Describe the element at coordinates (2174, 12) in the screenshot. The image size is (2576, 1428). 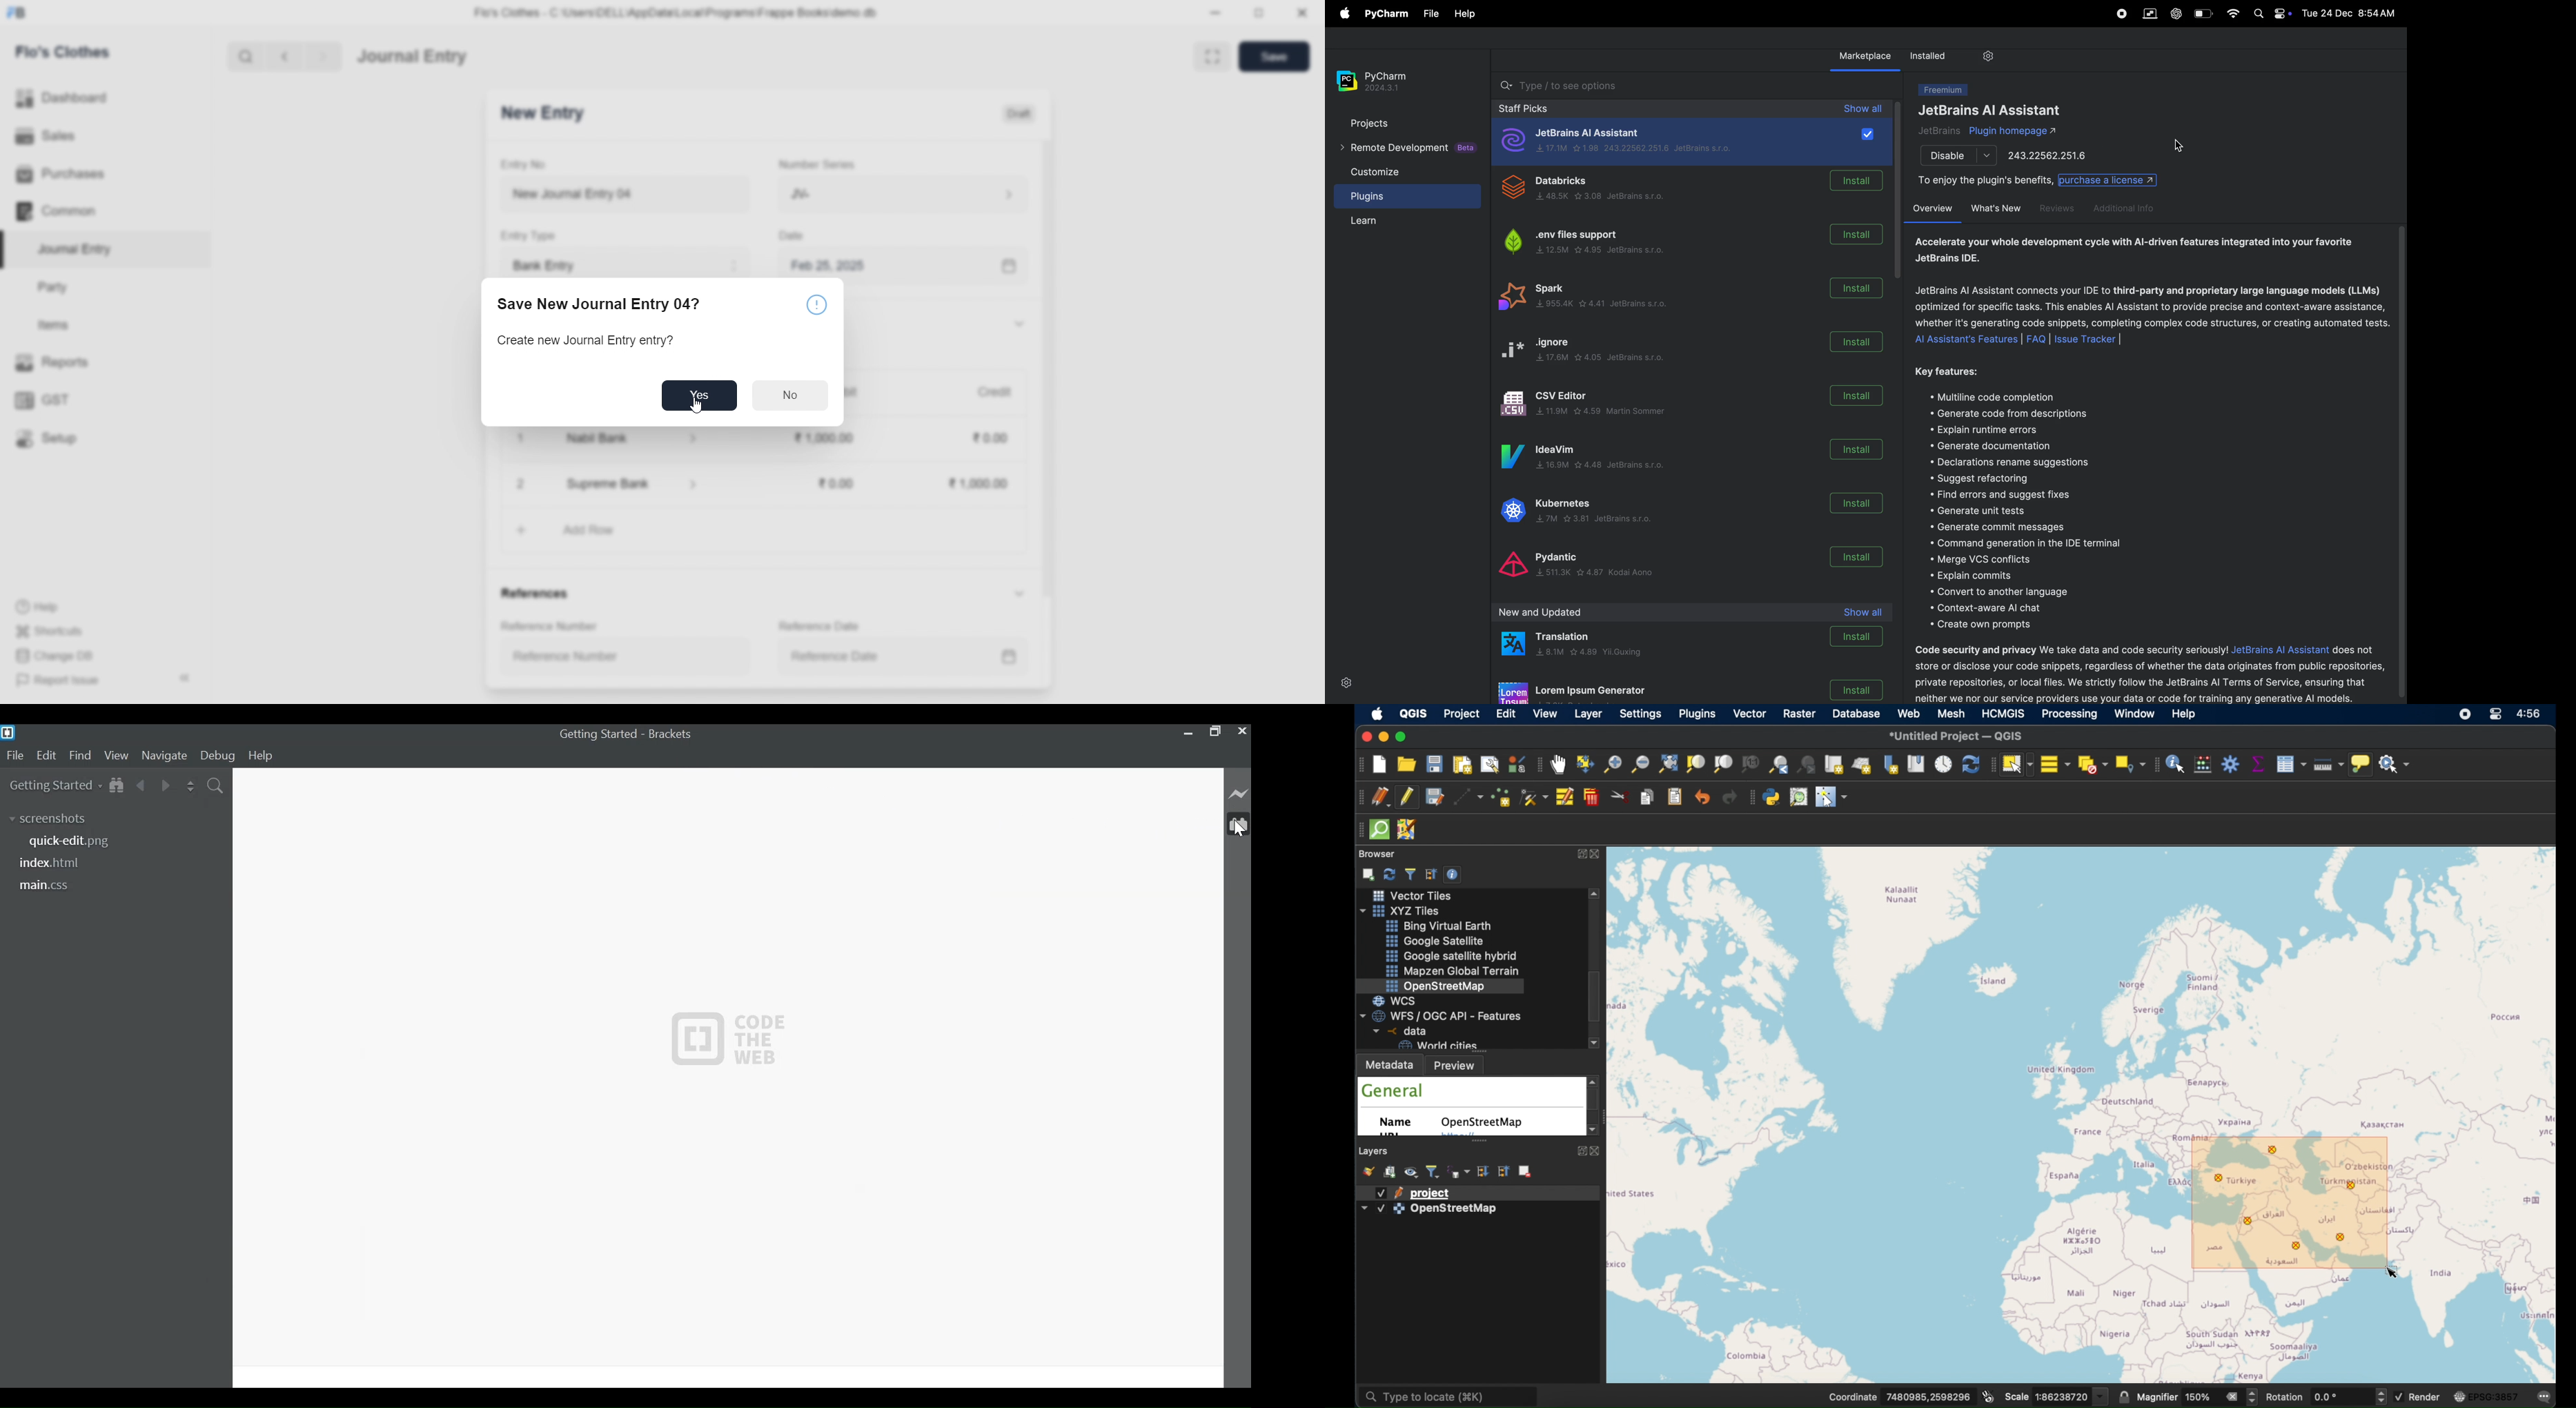
I see `chatgpt` at that location.